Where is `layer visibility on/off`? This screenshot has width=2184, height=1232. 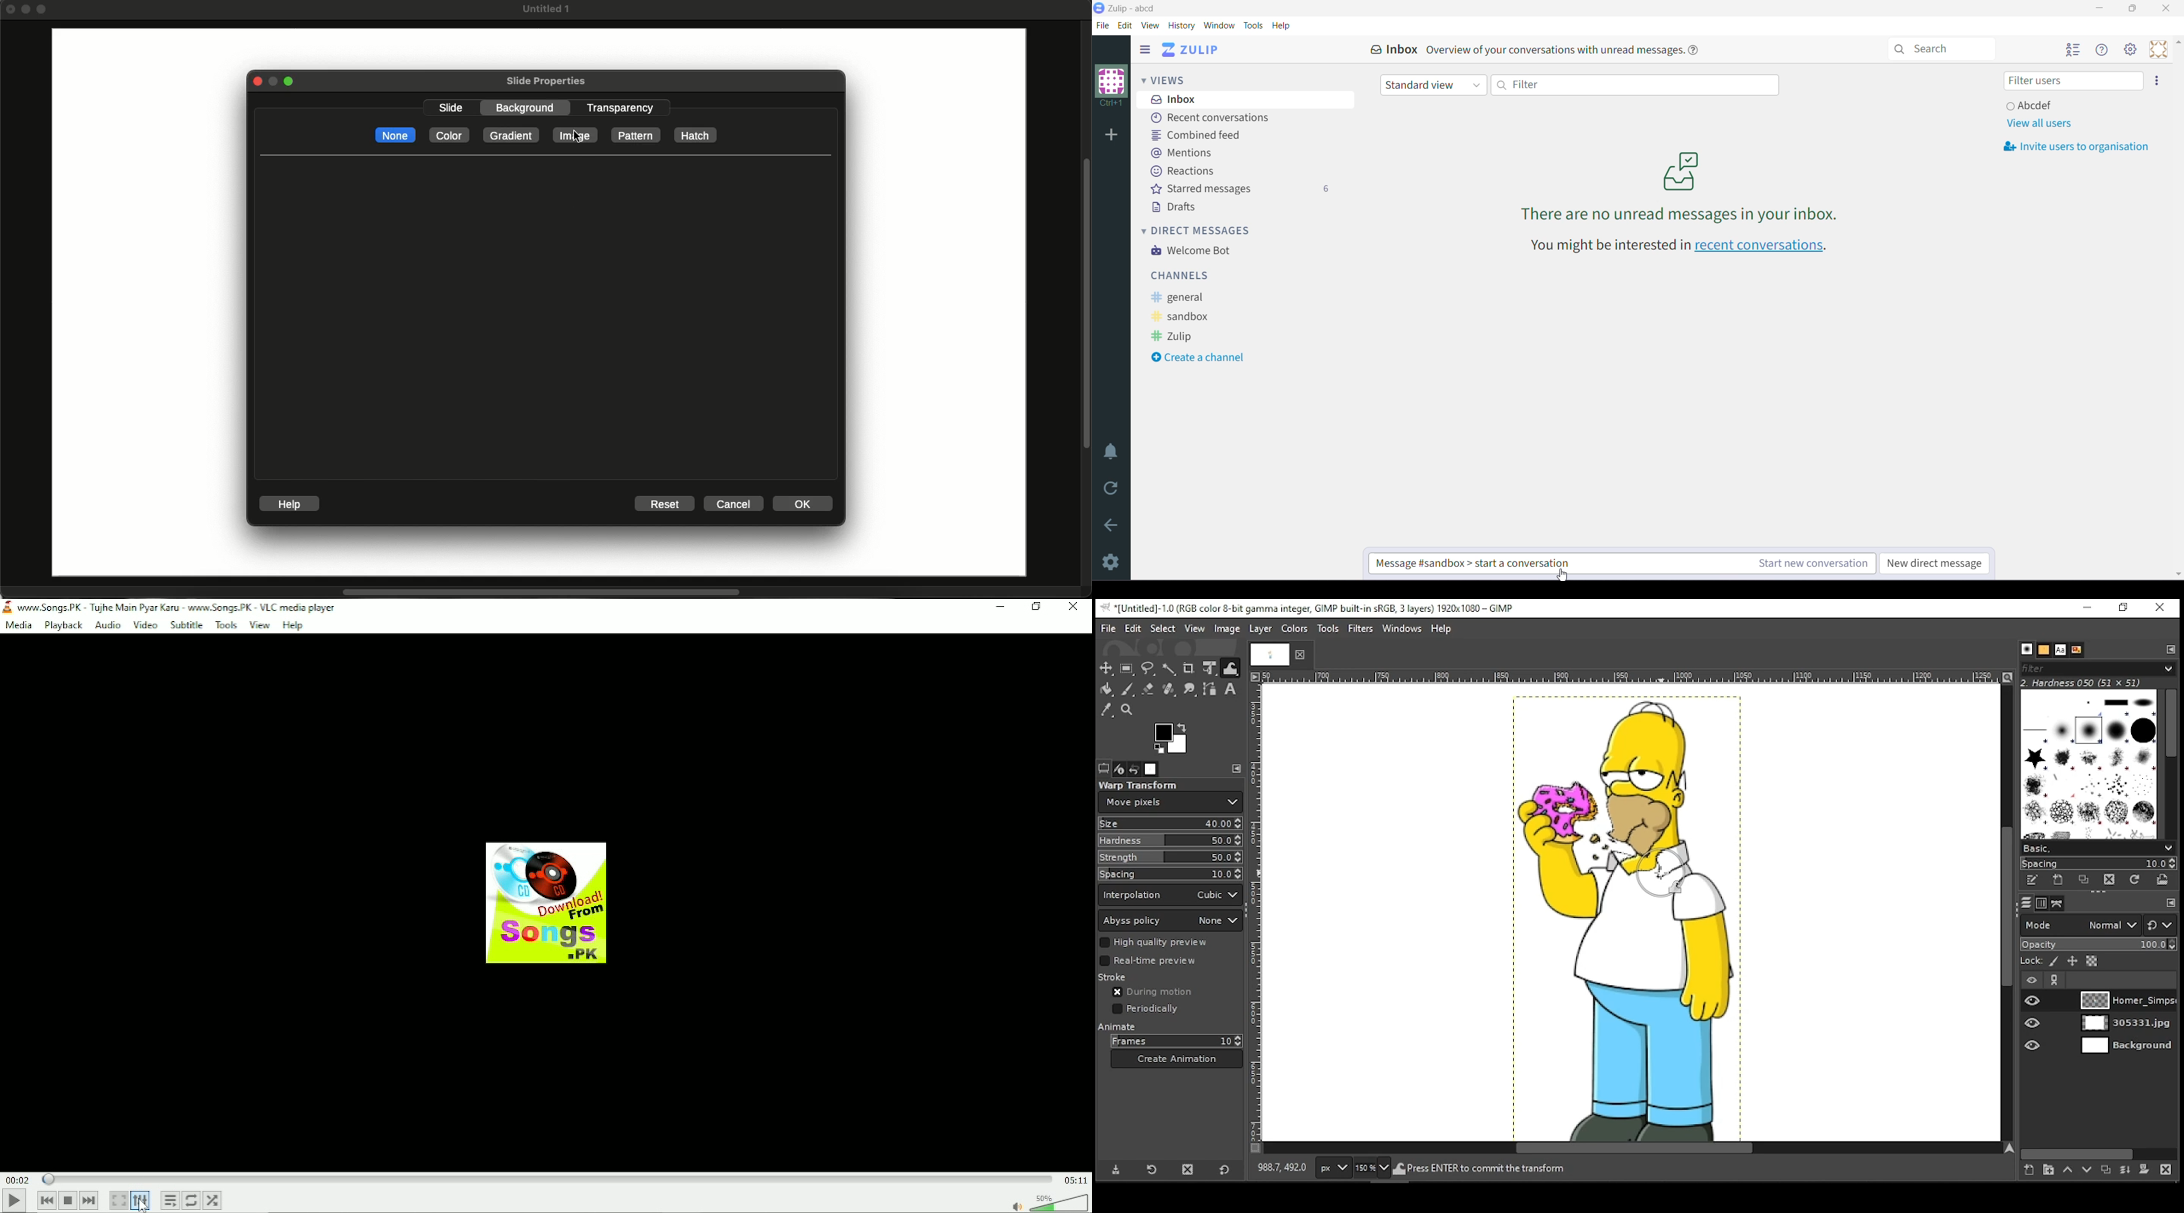 layer visibility on/off is located at coordinates (2033, 1000).